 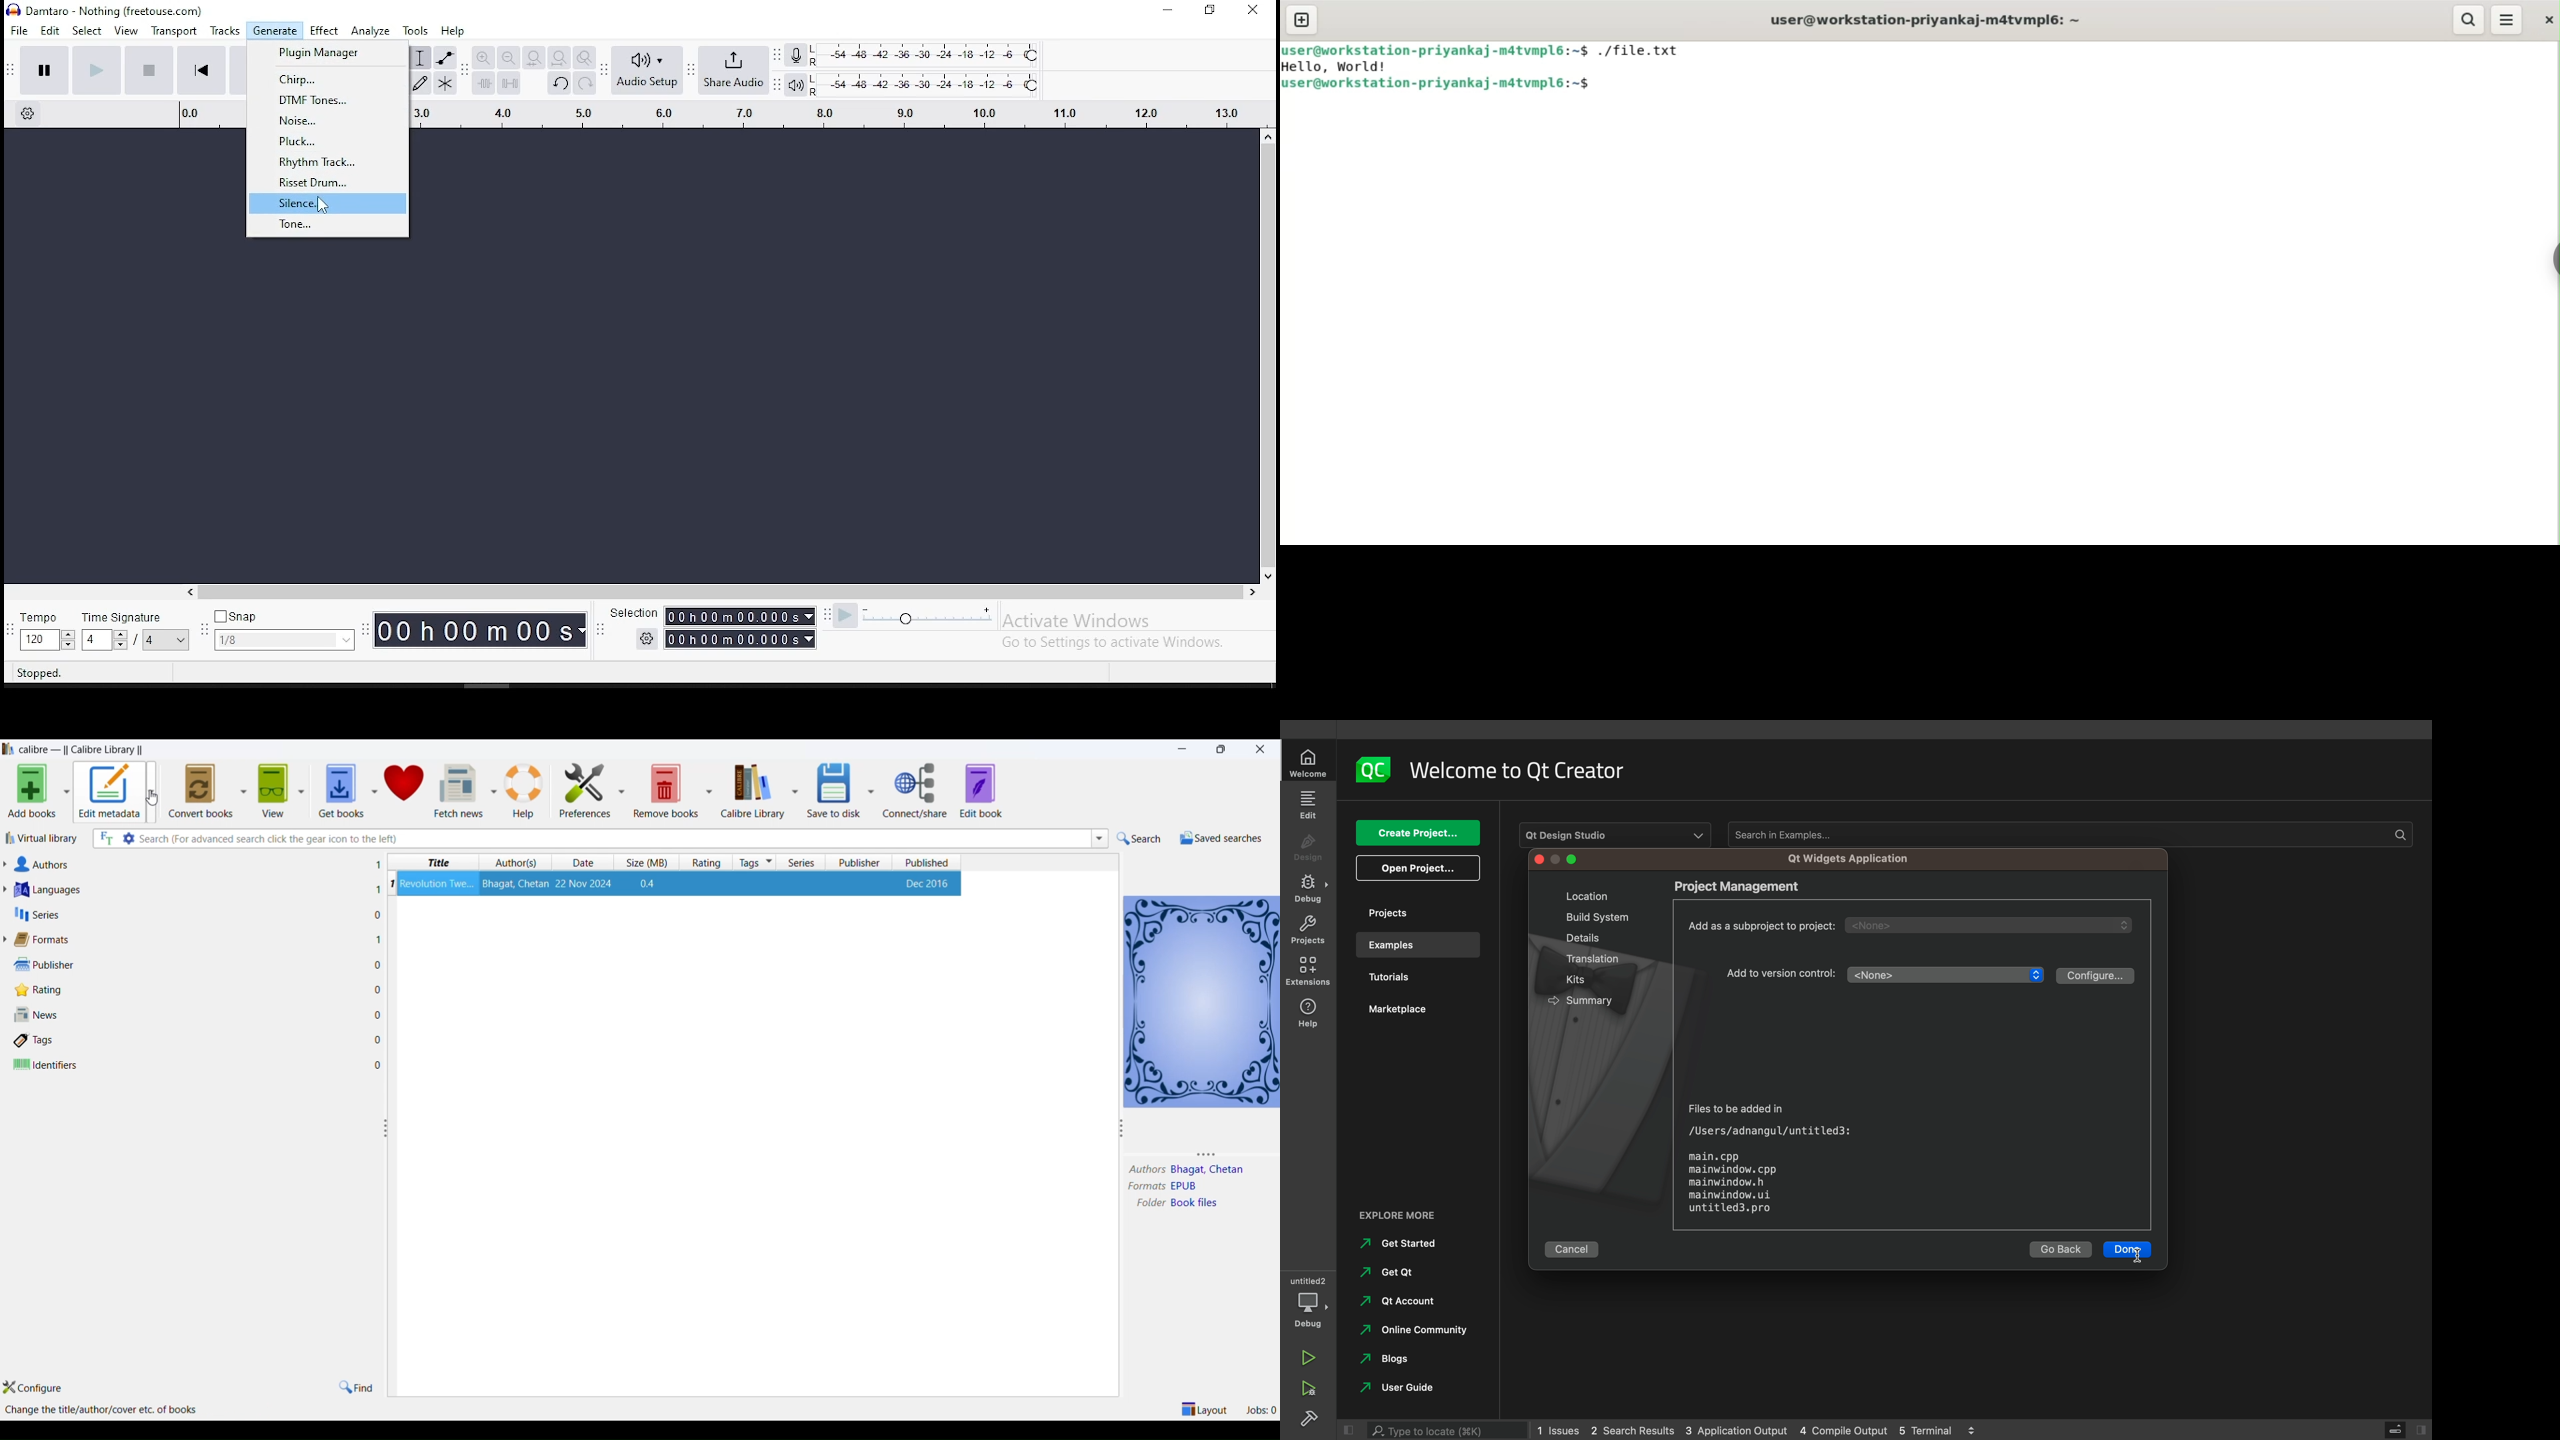 I want to click on series and number of series, so click(x=37, y=915).